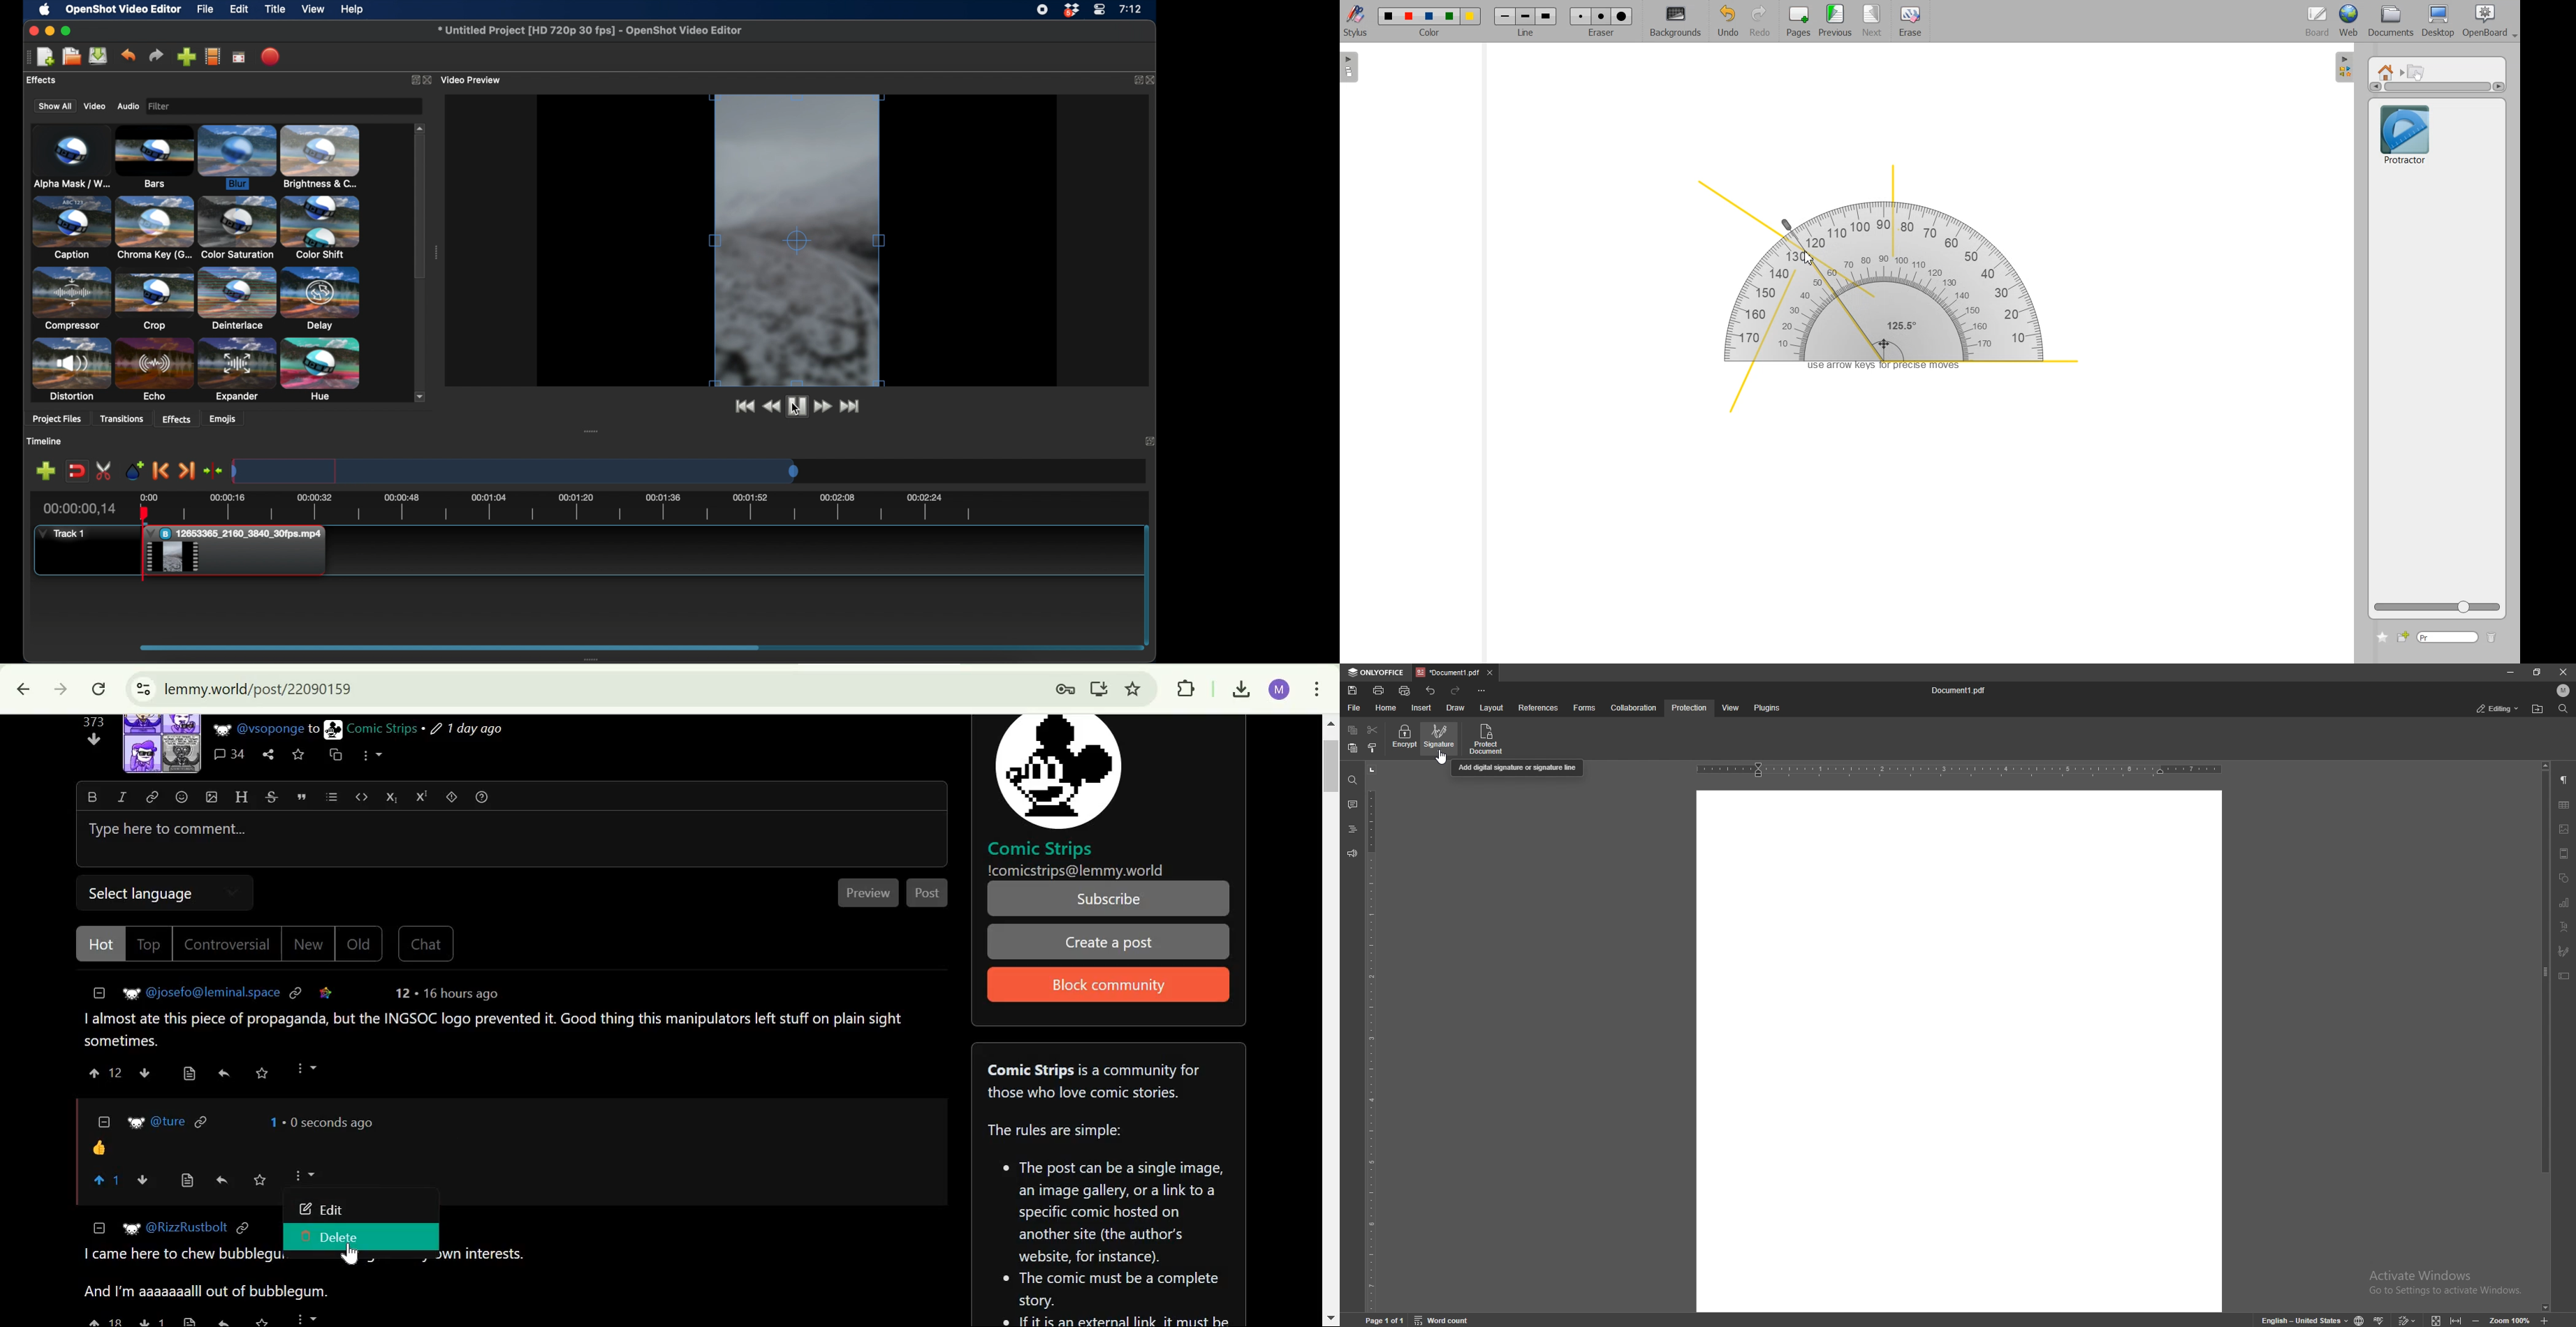 The image size is (2576, 1344). Describe the element at coordinates (2318, 22) in the screenshot. I see `Board` at that location.